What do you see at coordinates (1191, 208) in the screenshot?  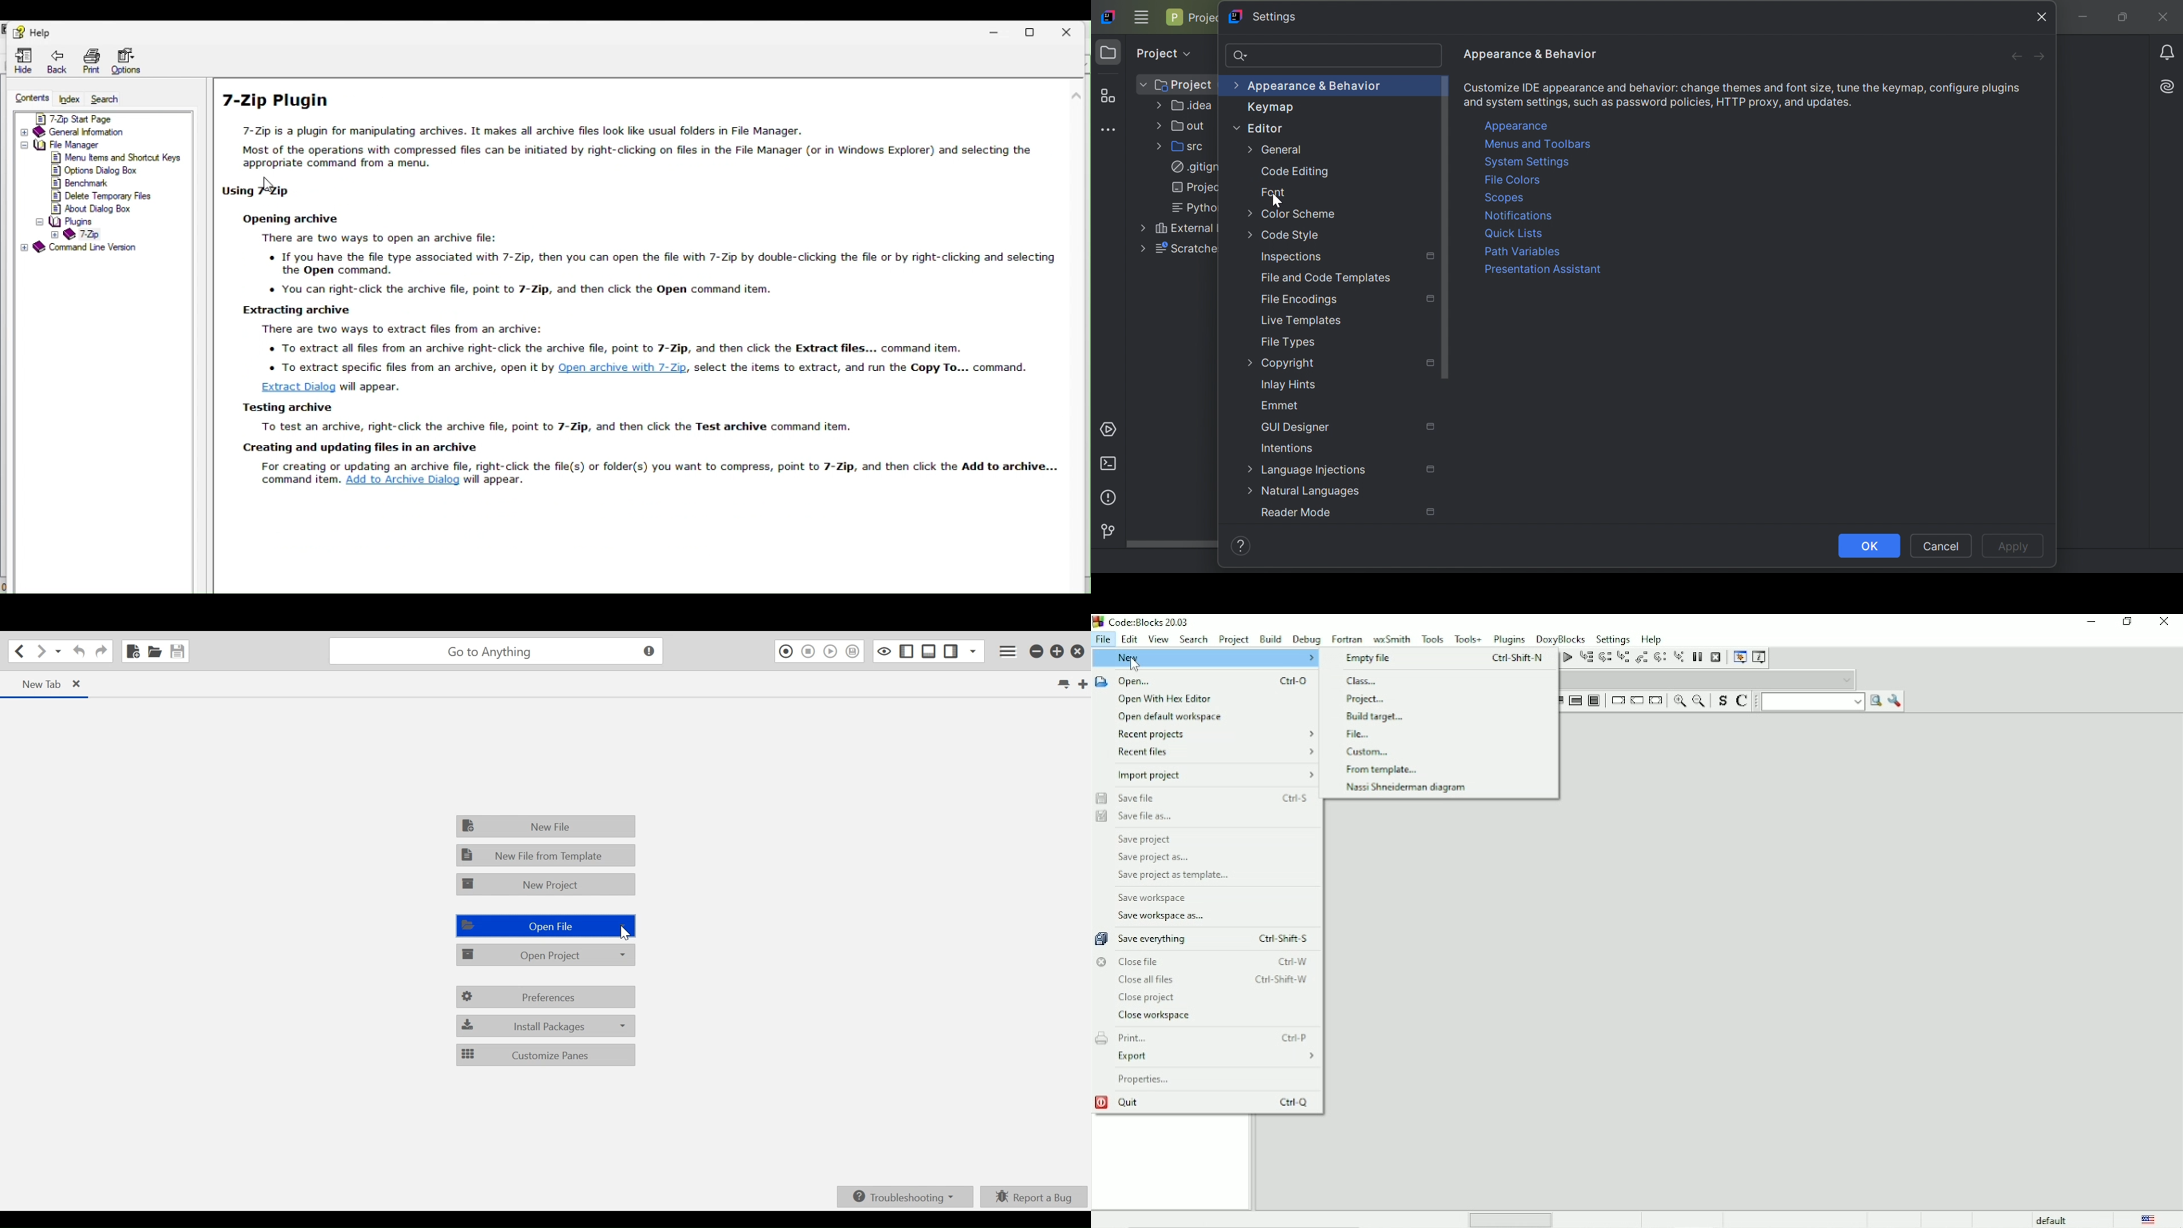 I see `Pytho` at bounding box center [1191, 208].